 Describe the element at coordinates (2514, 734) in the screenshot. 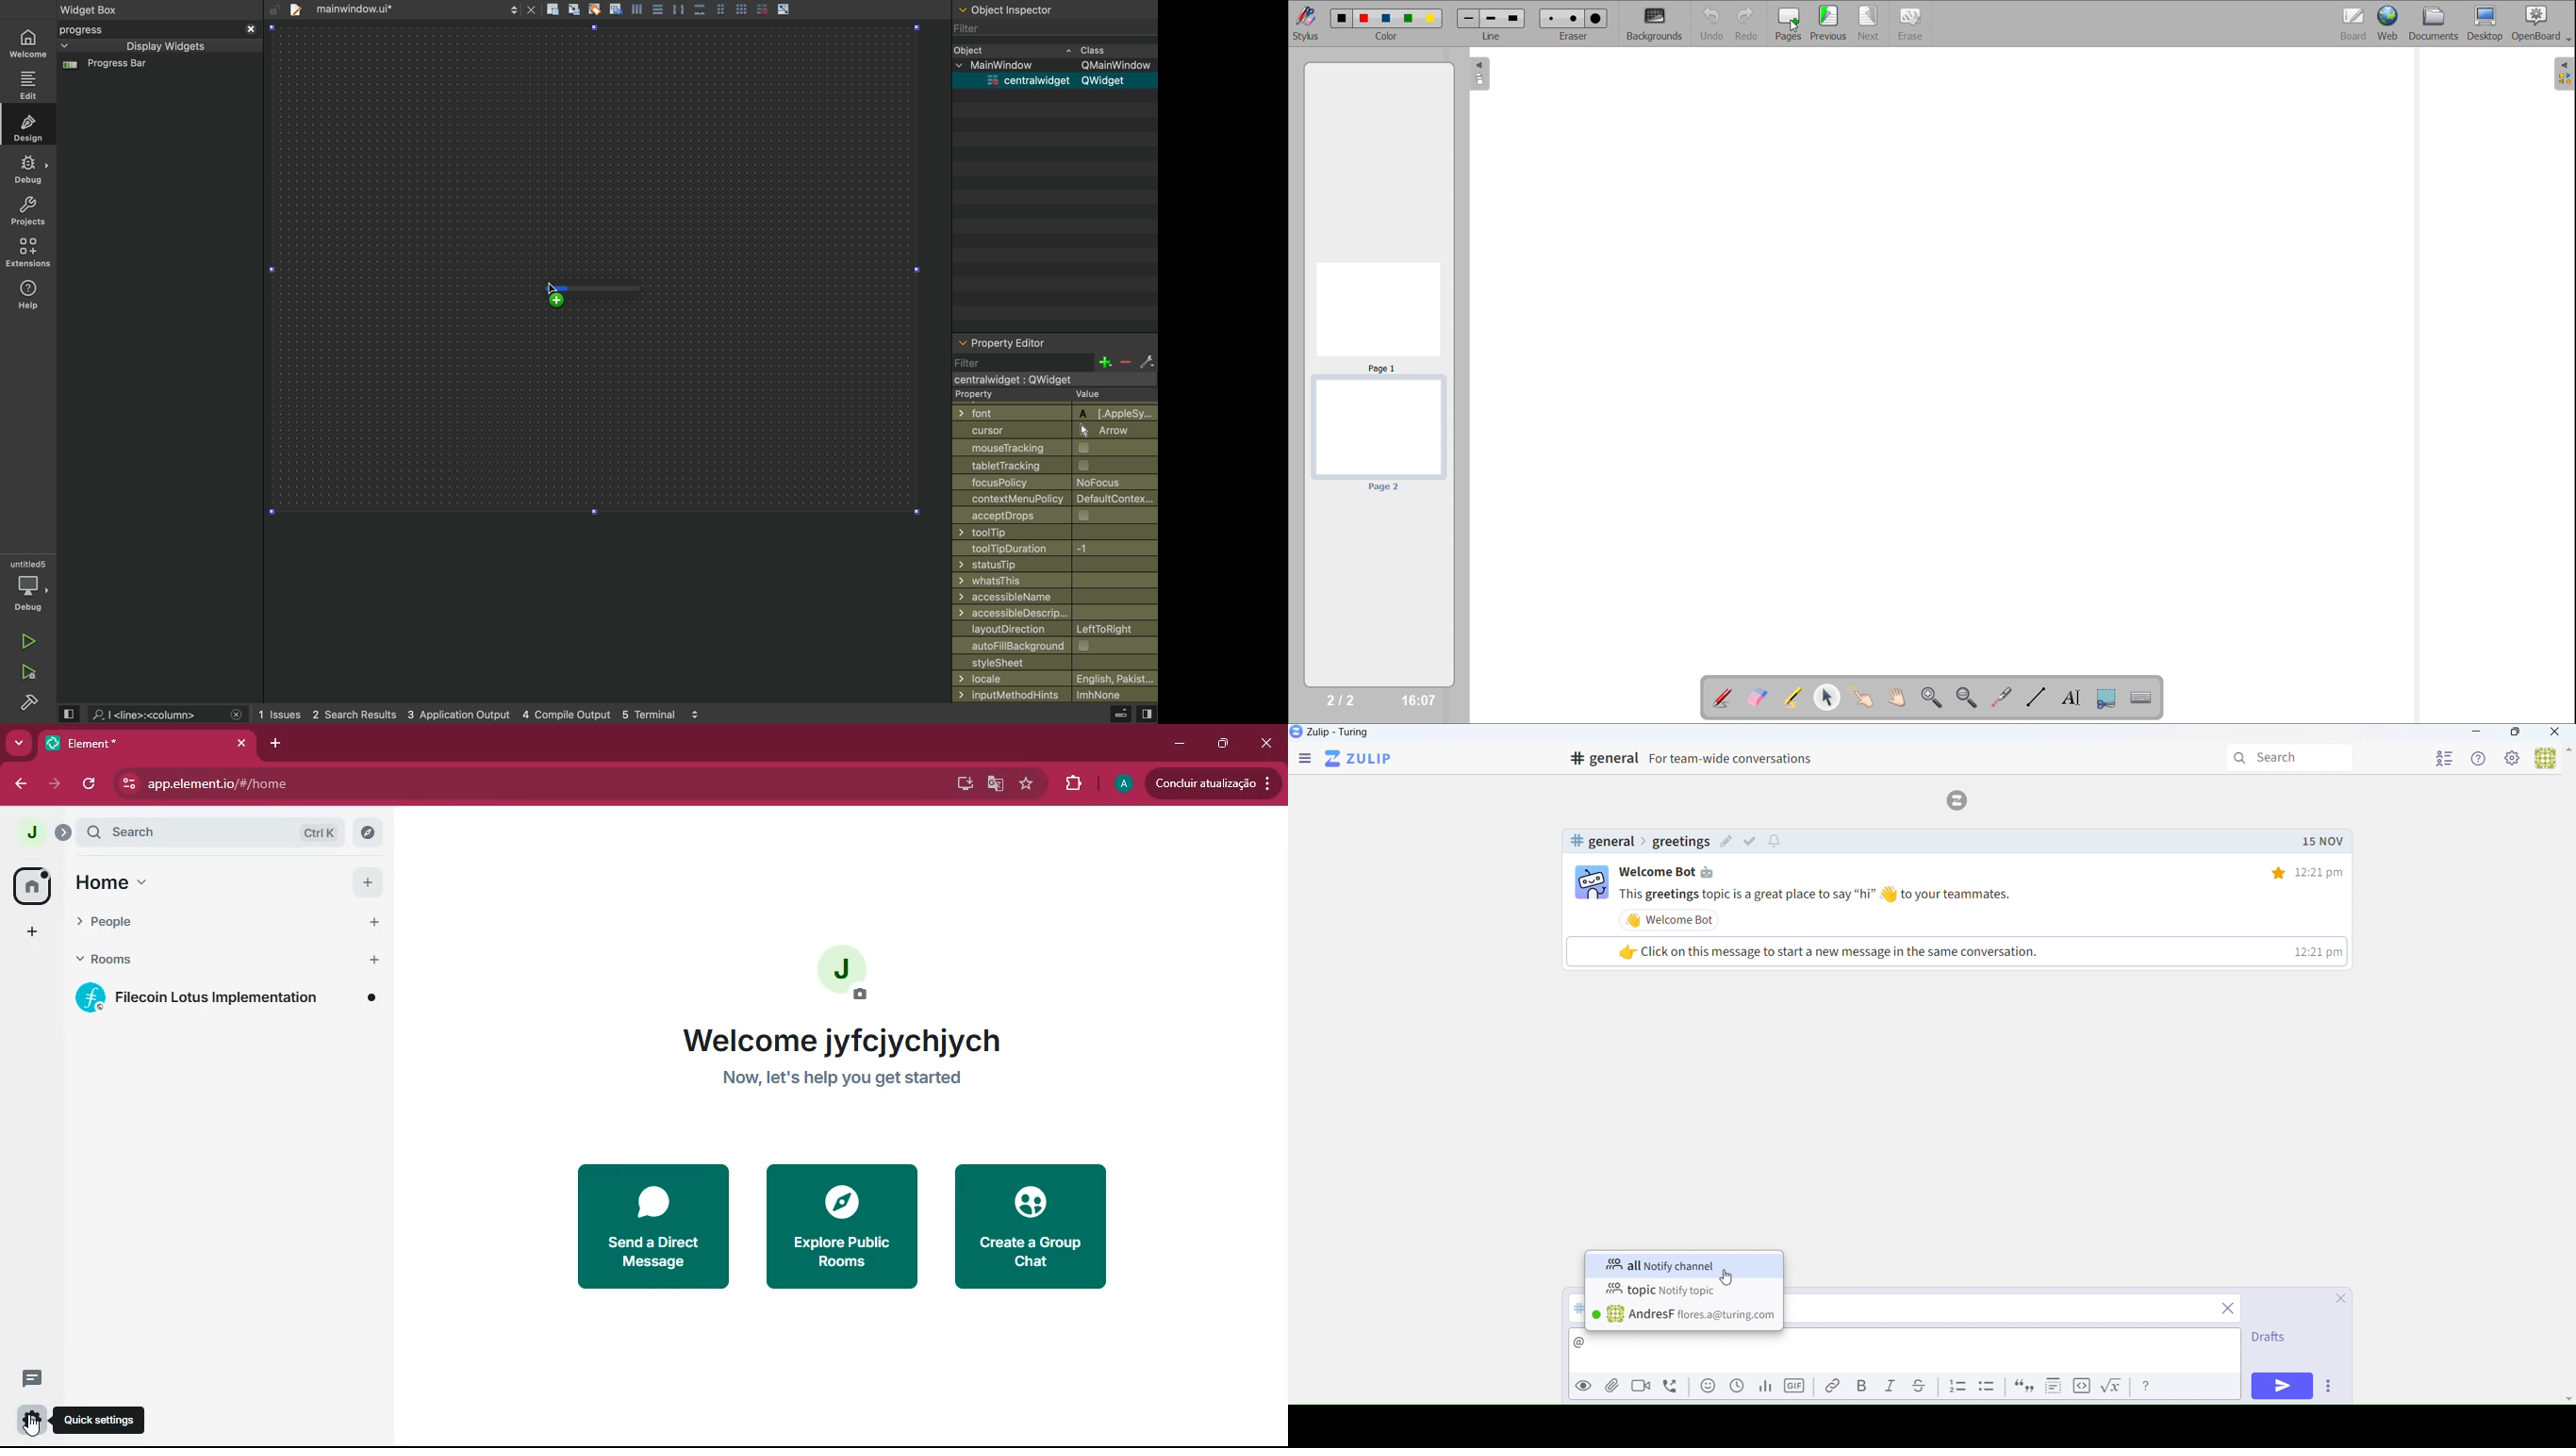

I see `restore down` at that location.